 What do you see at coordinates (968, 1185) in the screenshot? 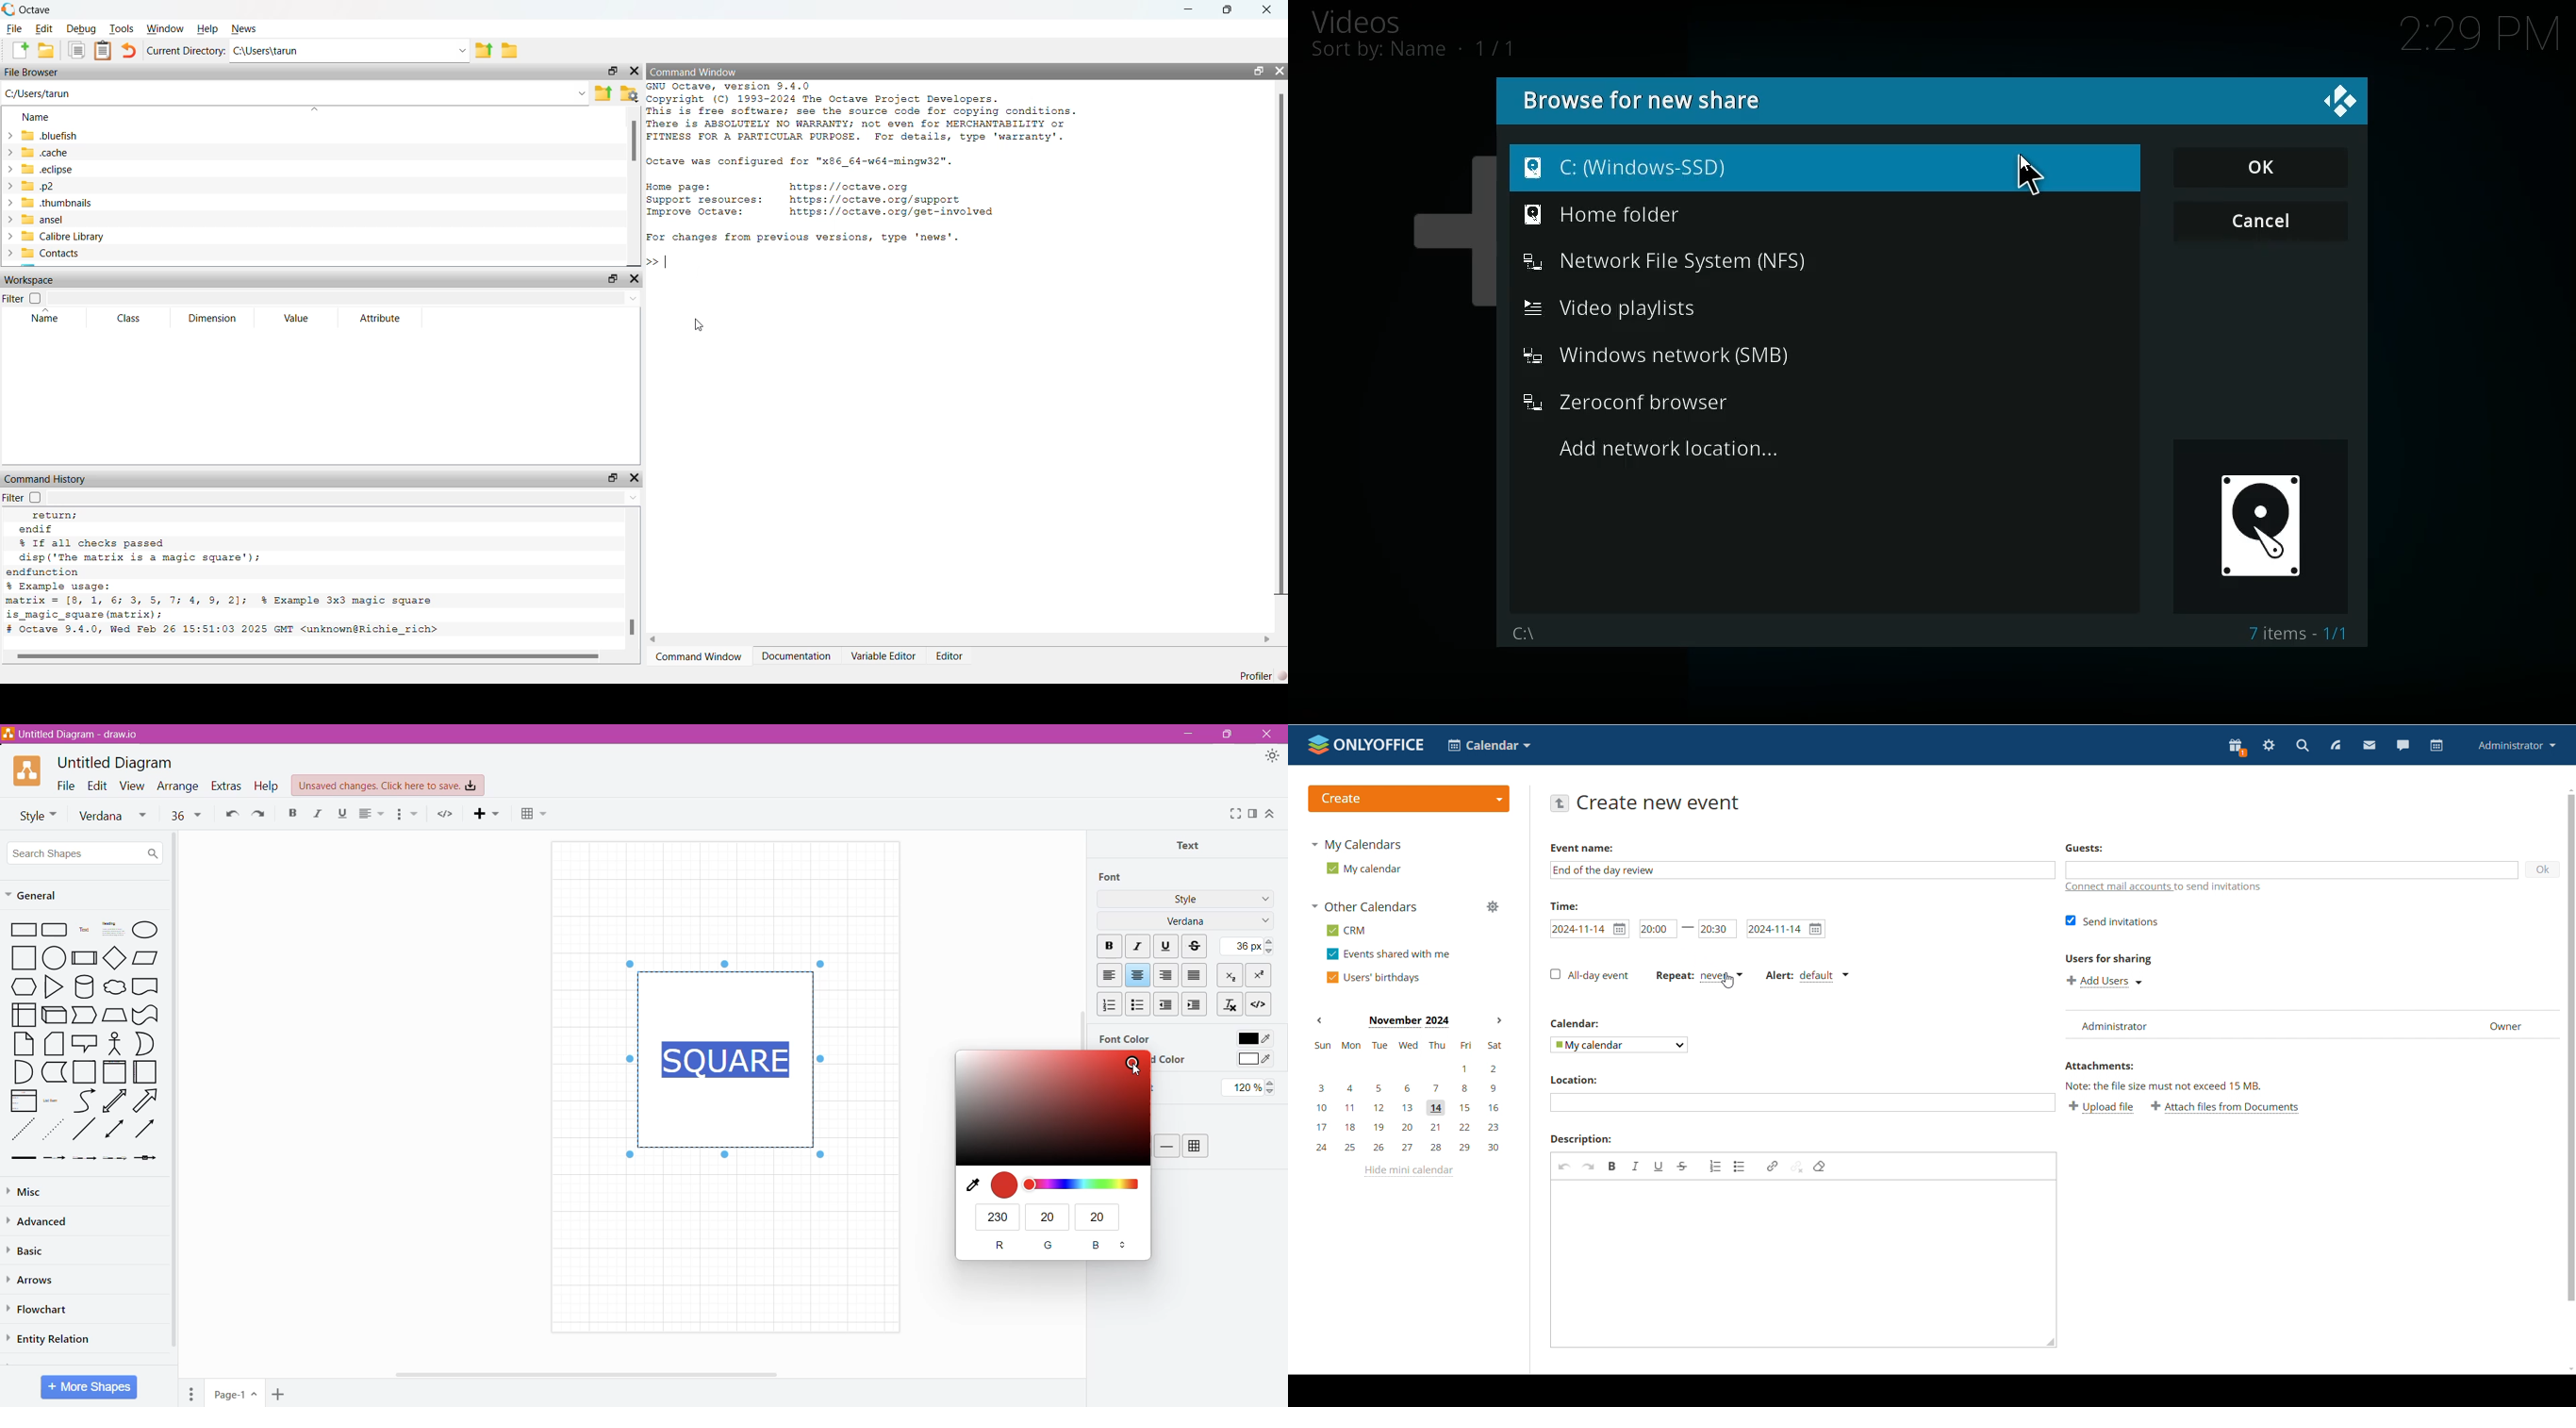
I see `dropper` at bounding box center [968, 1185].